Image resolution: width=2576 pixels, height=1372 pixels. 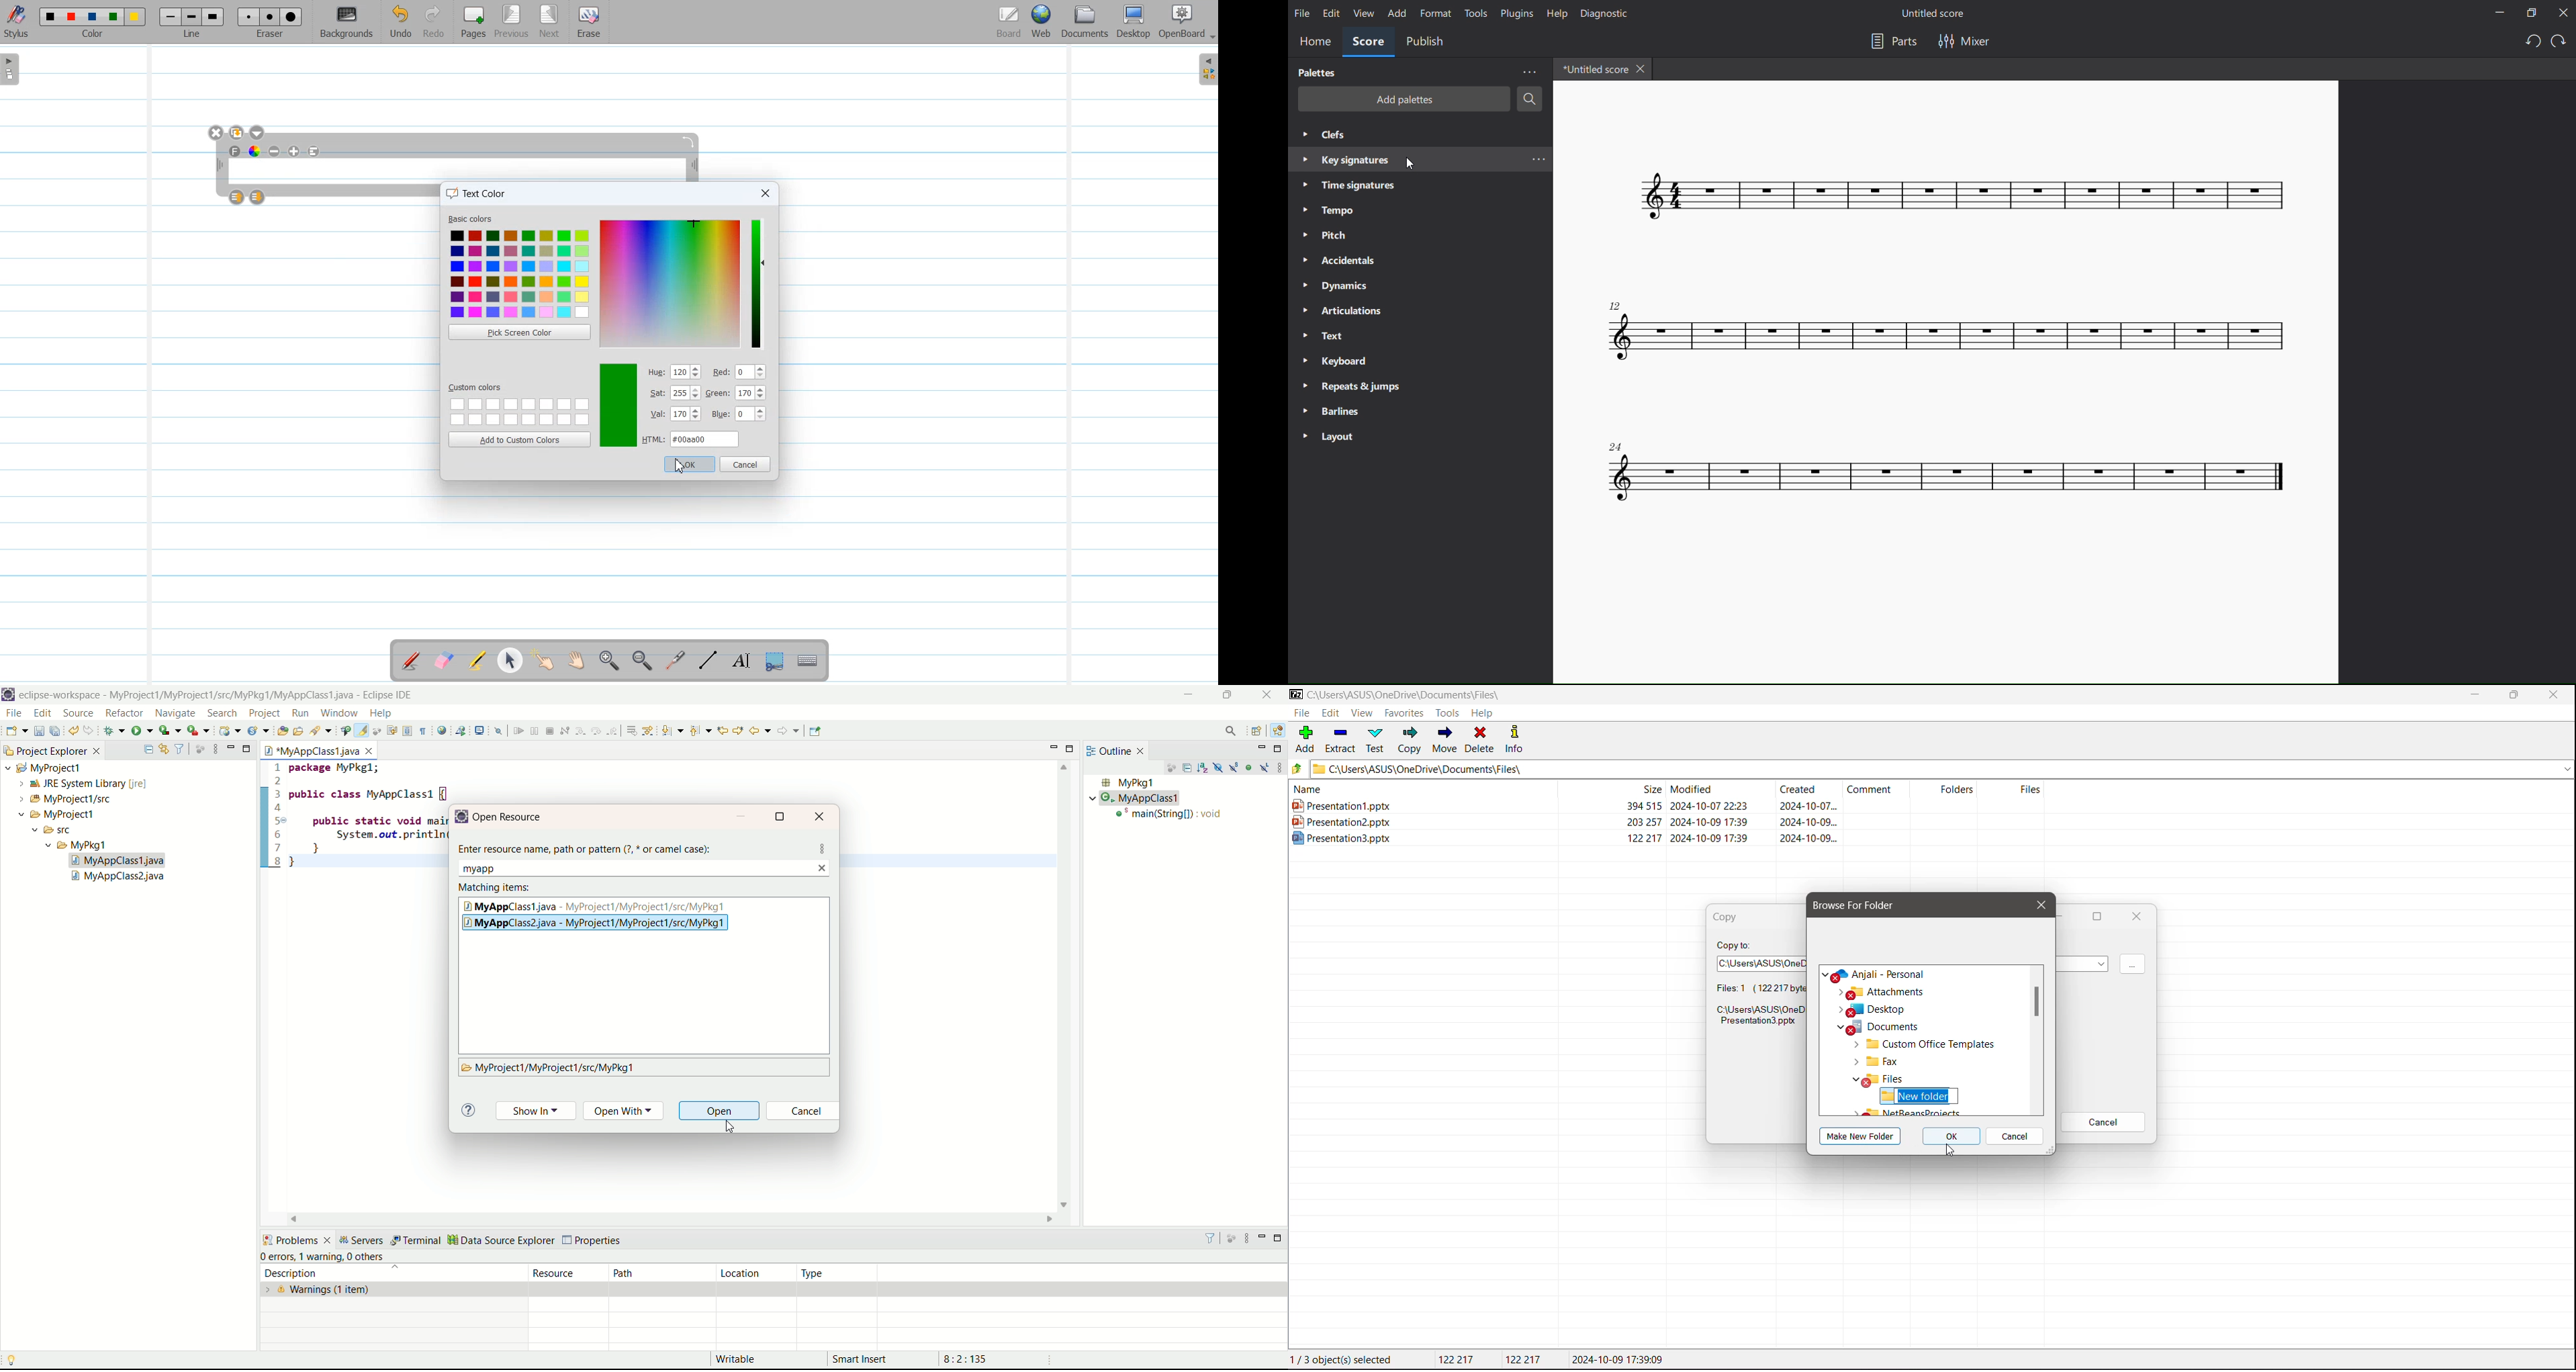 I want to click on sort, so click(x=1205, y=767).